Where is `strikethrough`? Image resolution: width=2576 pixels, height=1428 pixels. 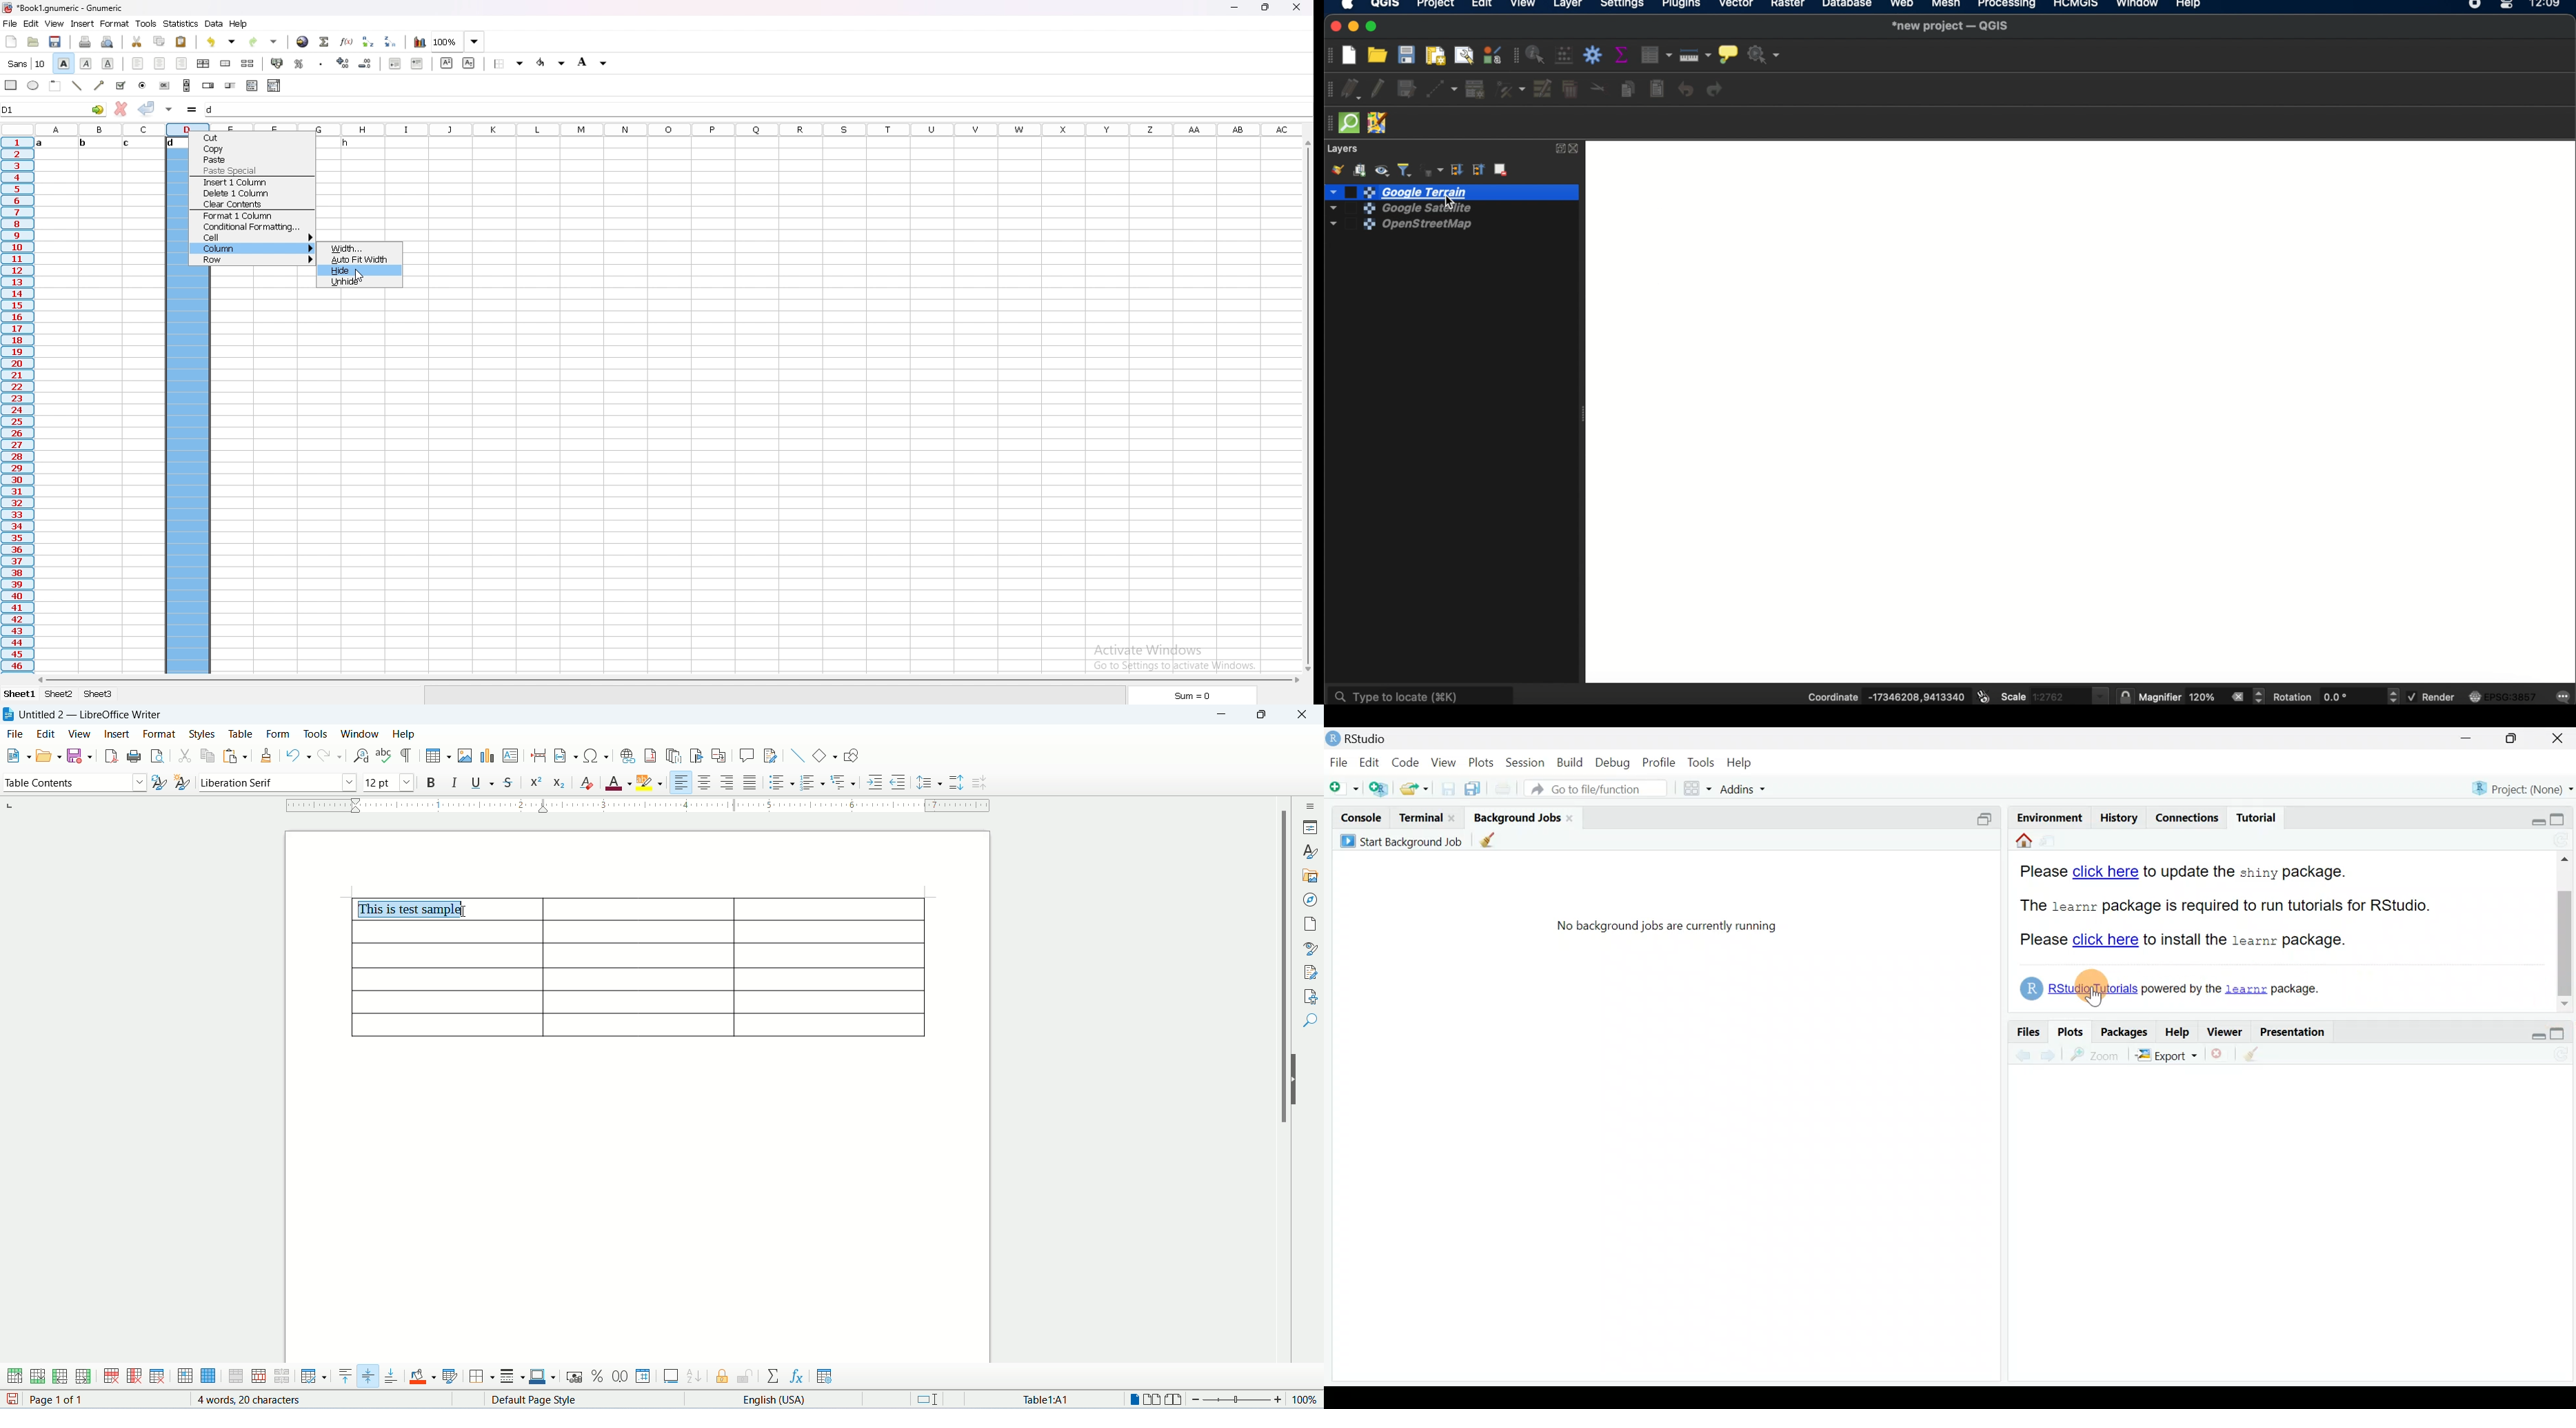 strikethrough is located at coordinates (506, 783).